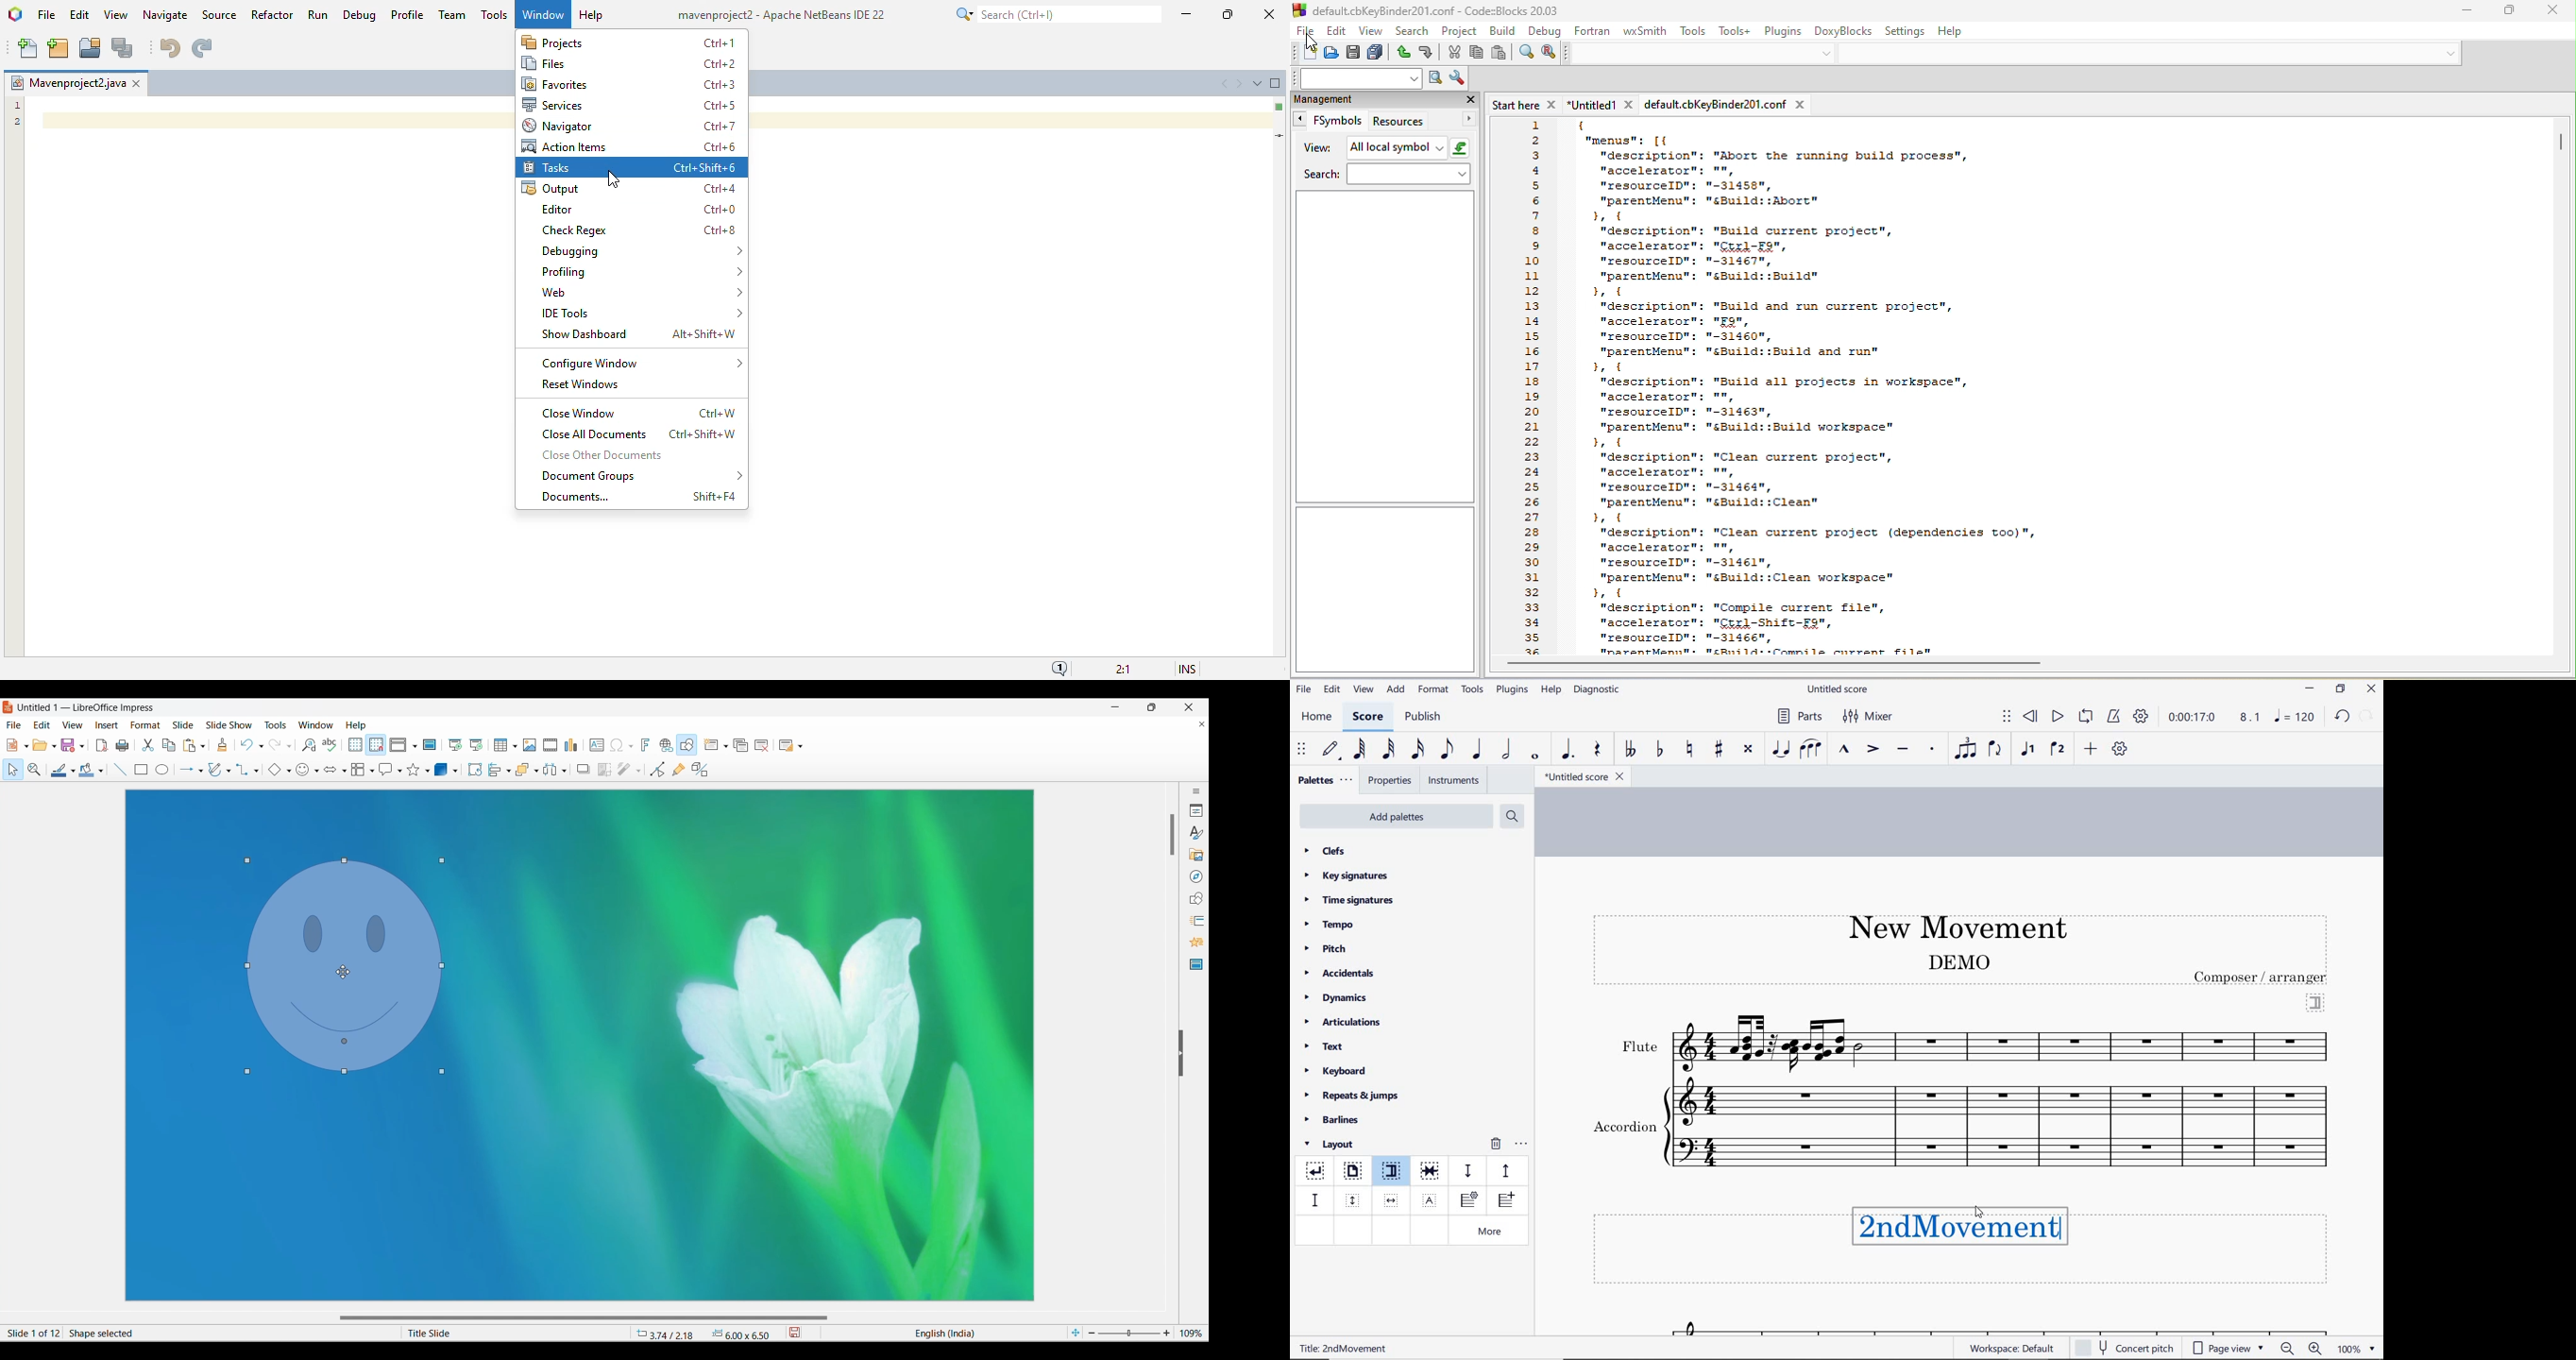 Image resolution: width=2576 pixels, height=1372 pixels. What do you see at coordinates (376, 745) in the screenshot?
I see `Snap to grid` at bounding box center [376, 745].